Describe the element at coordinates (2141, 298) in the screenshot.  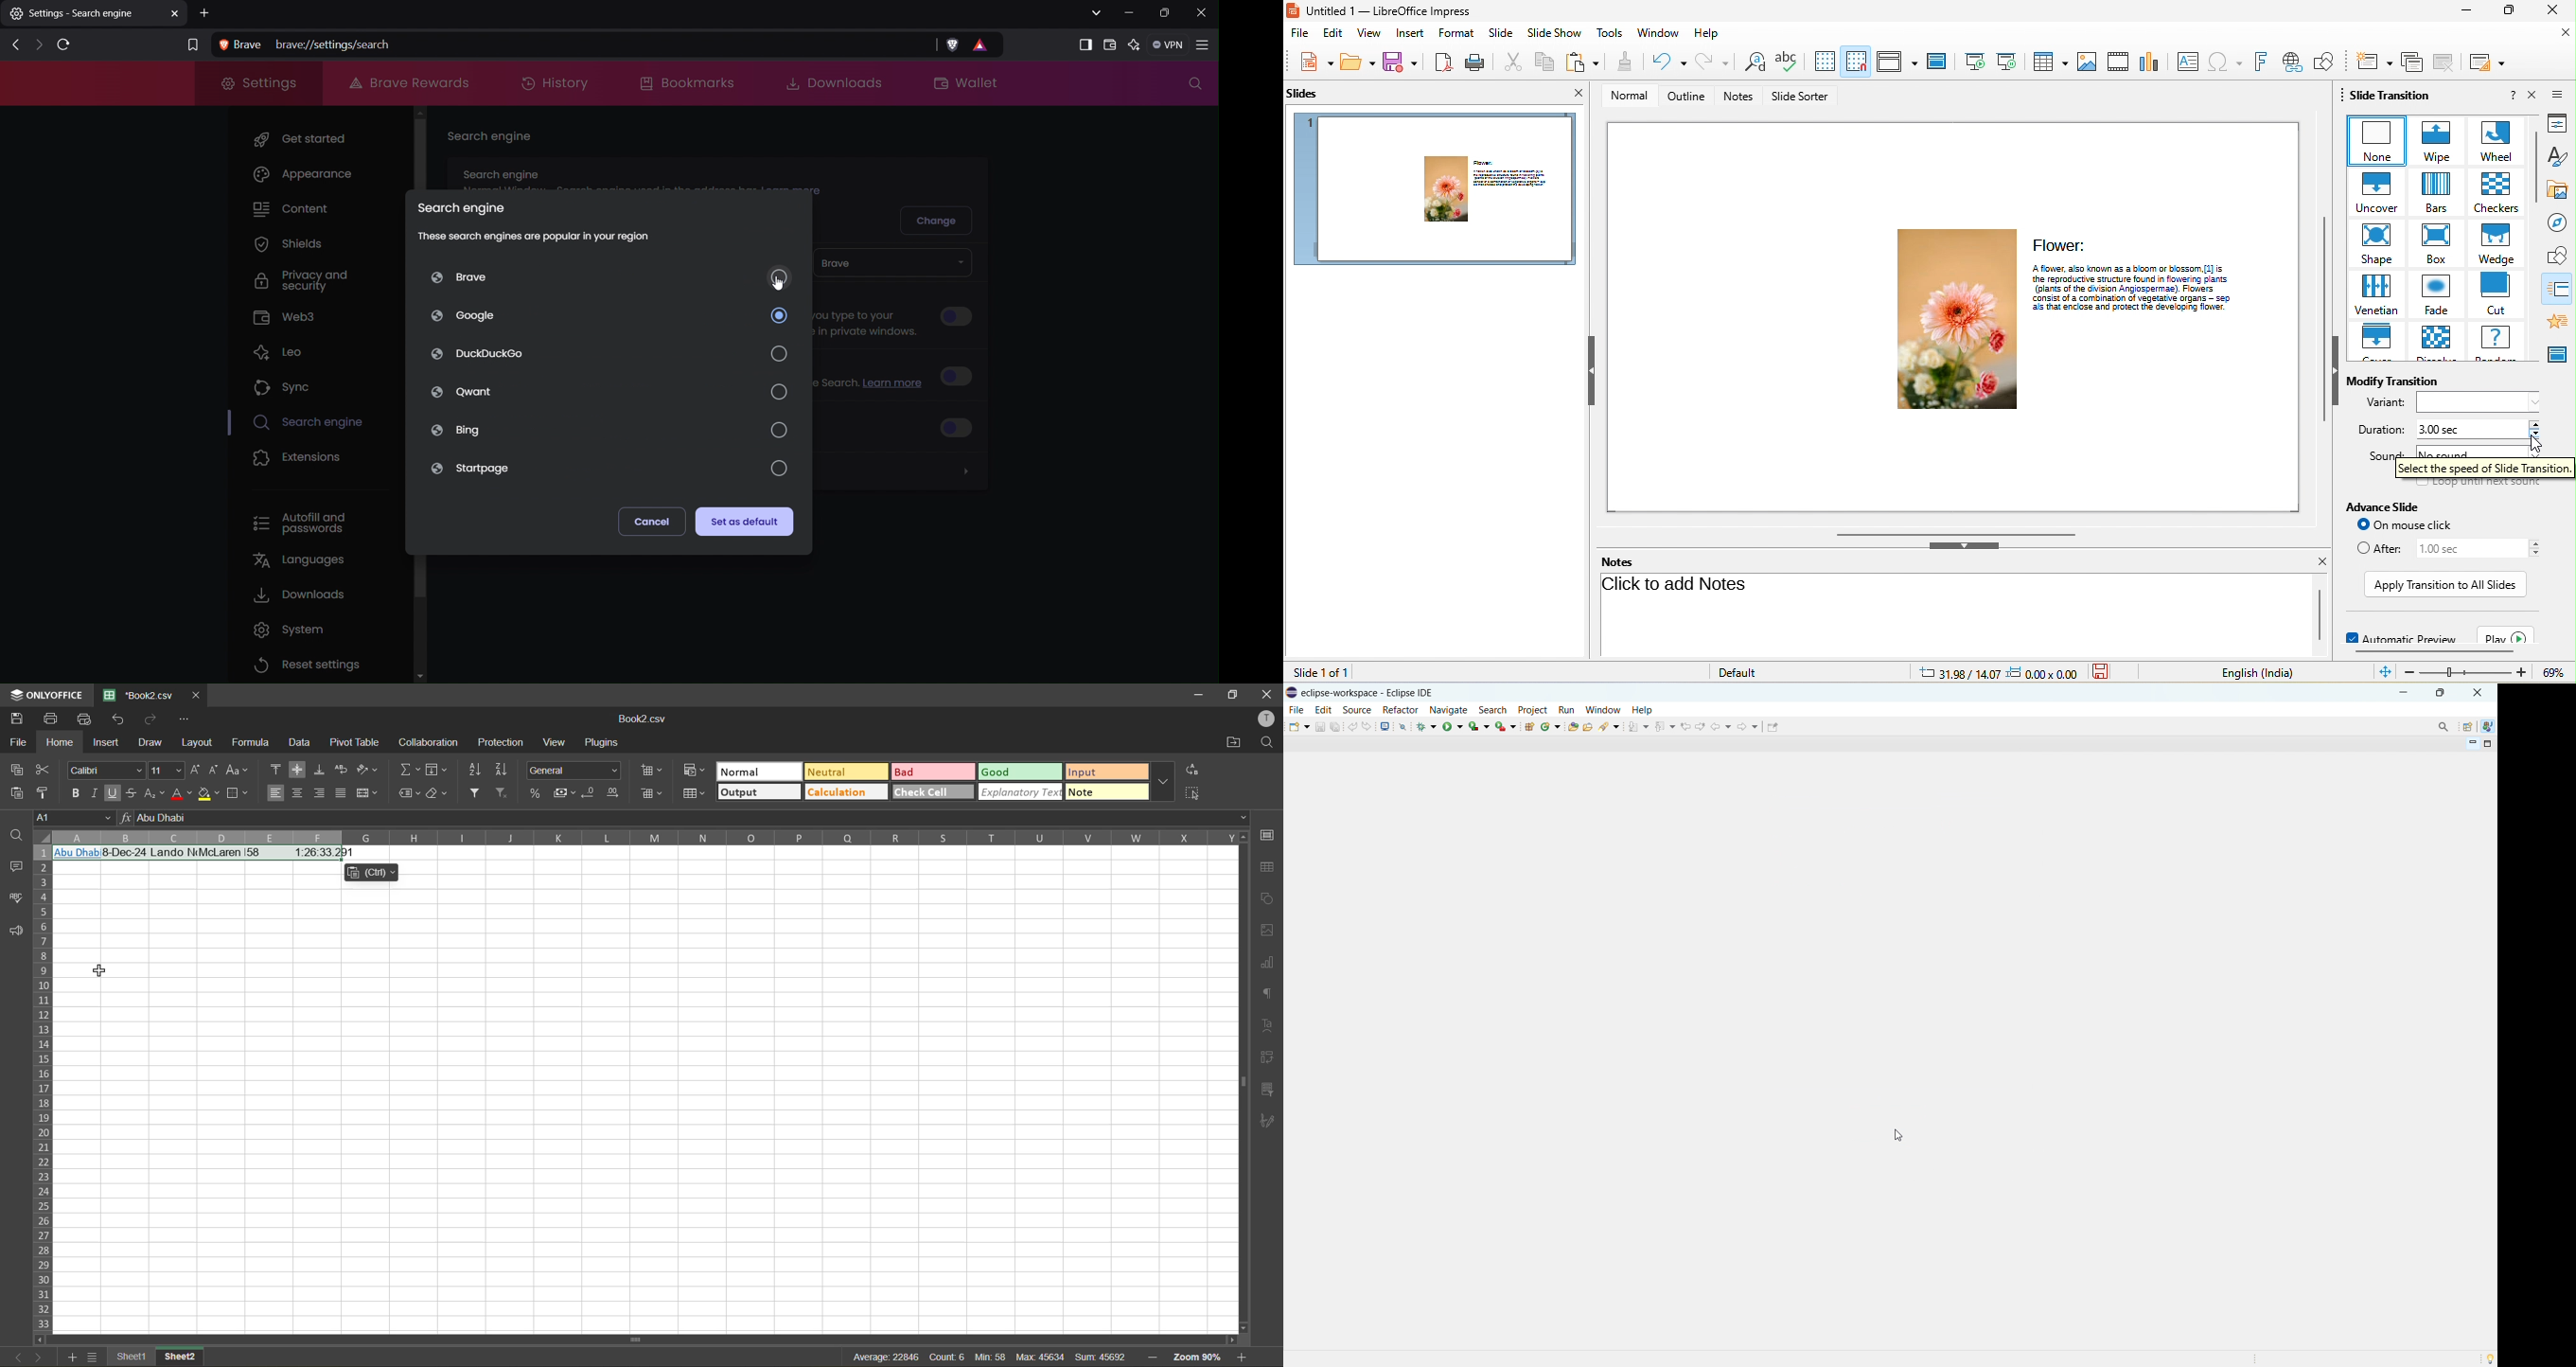
I see `consist of a combination of vegetative organs —- sep` at that location.